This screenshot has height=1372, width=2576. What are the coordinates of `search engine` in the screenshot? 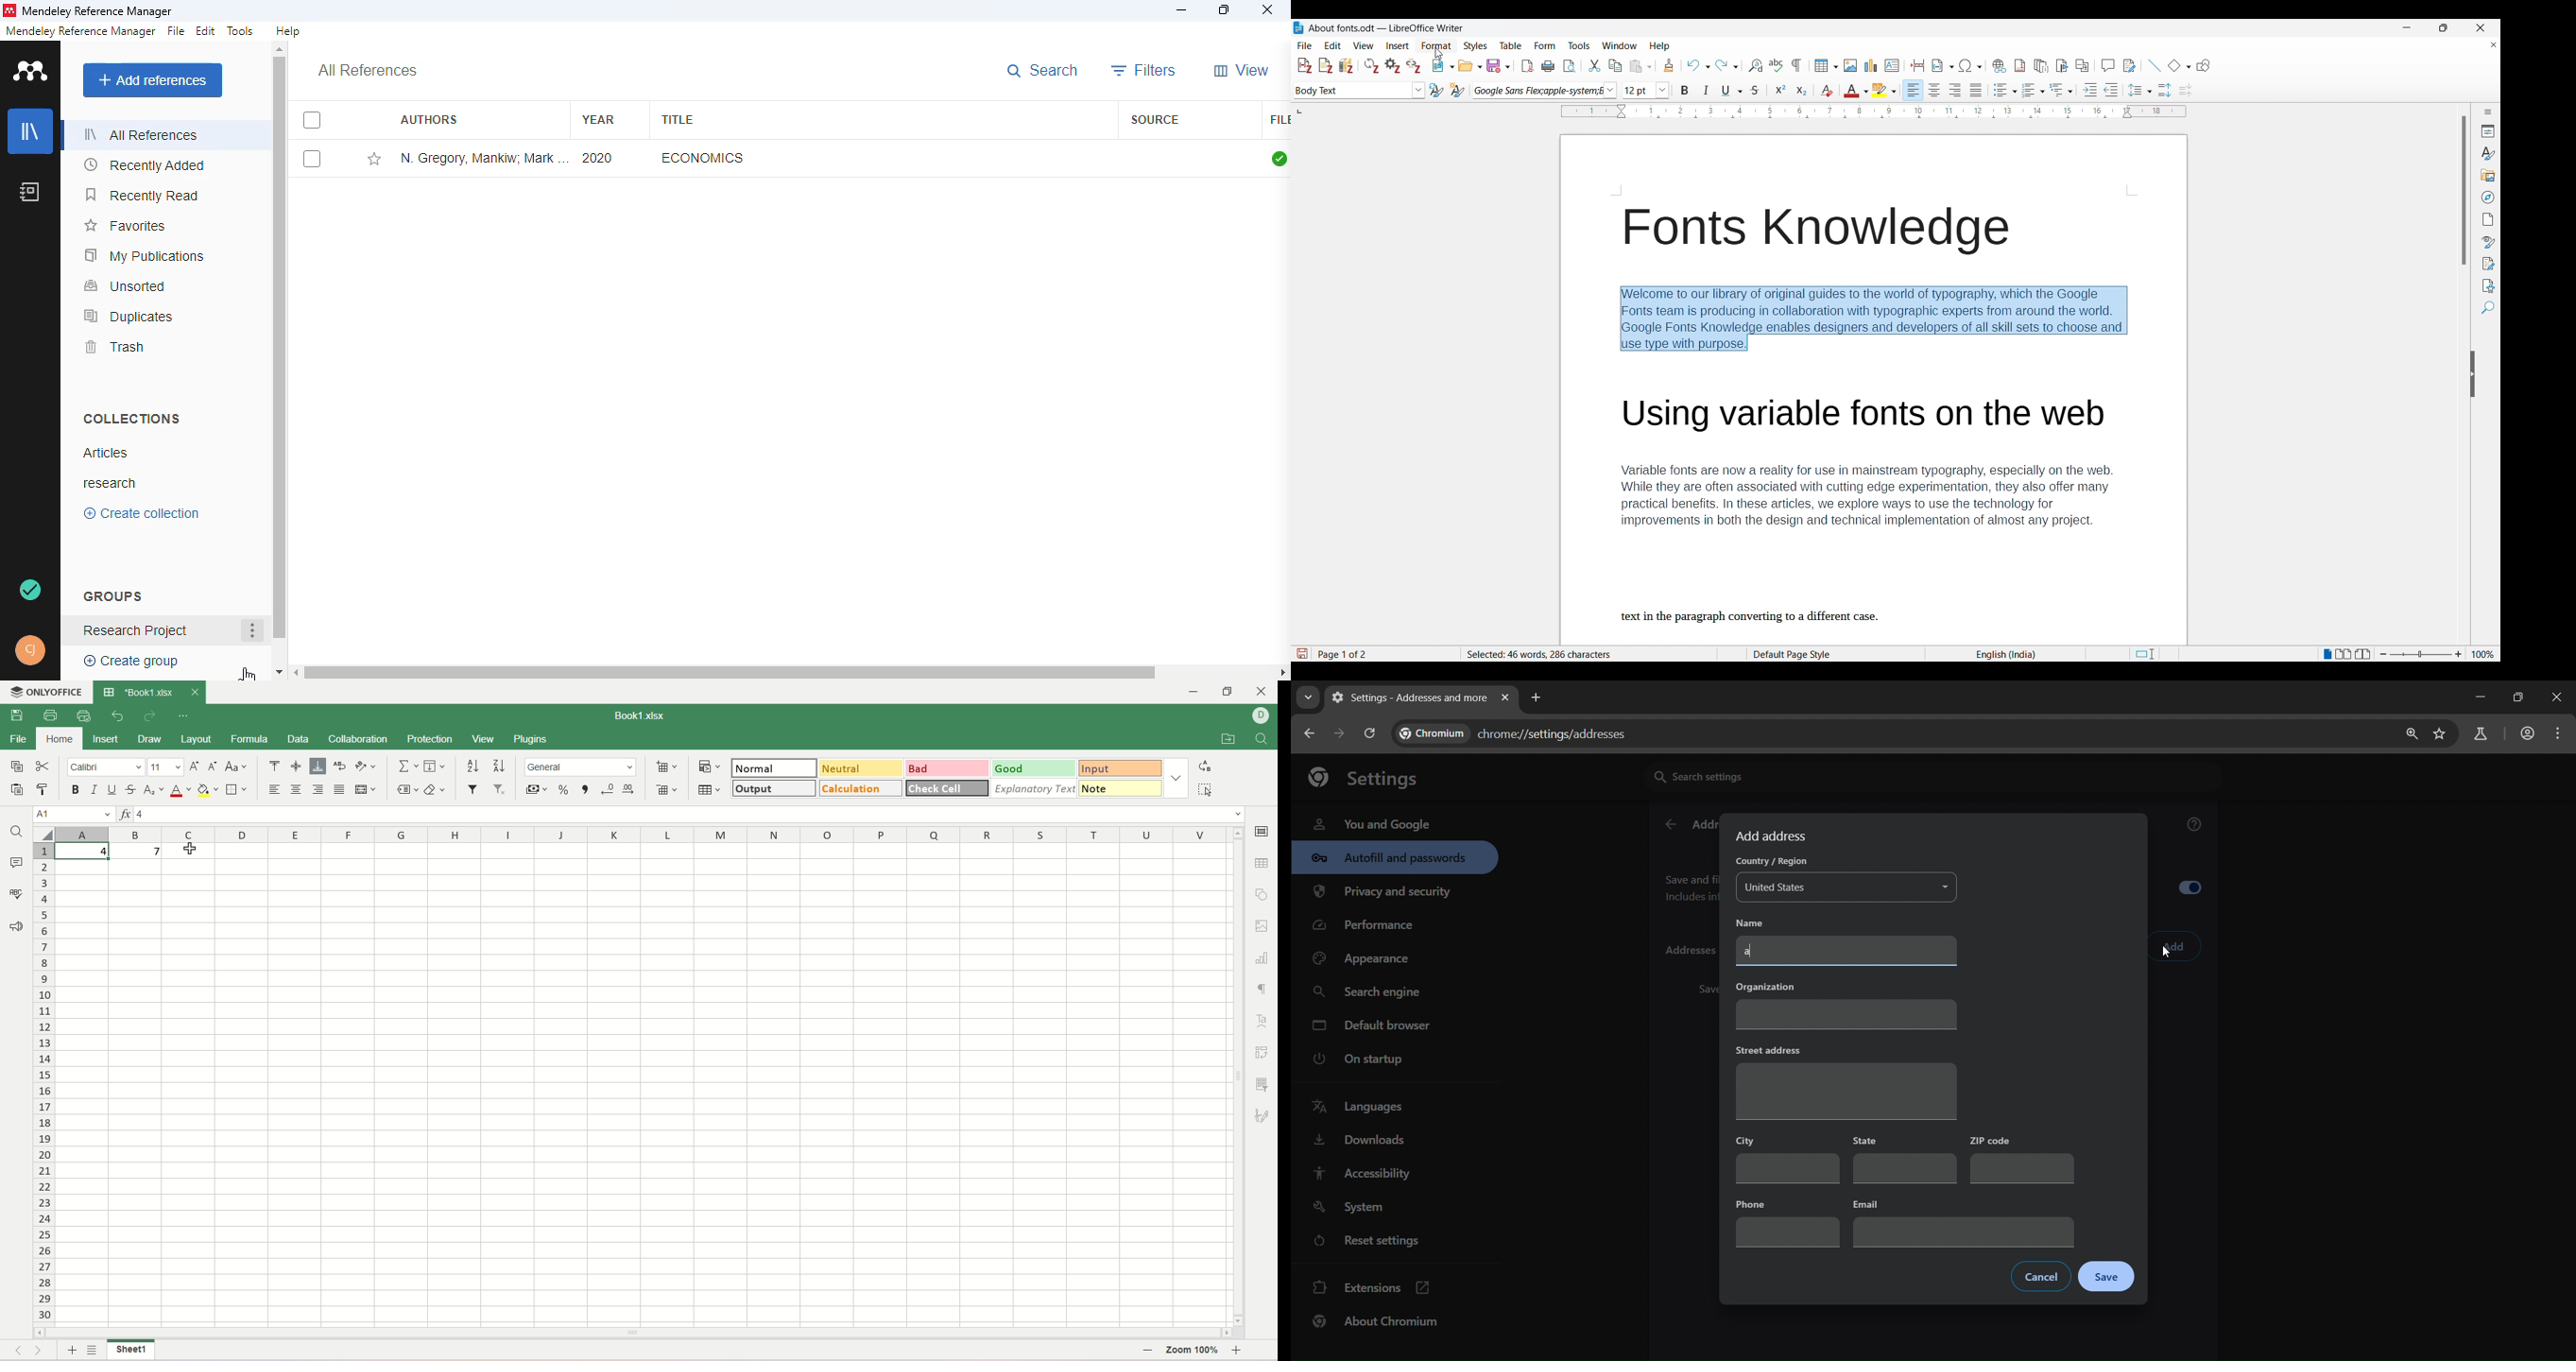 It's located at (1371, 993).